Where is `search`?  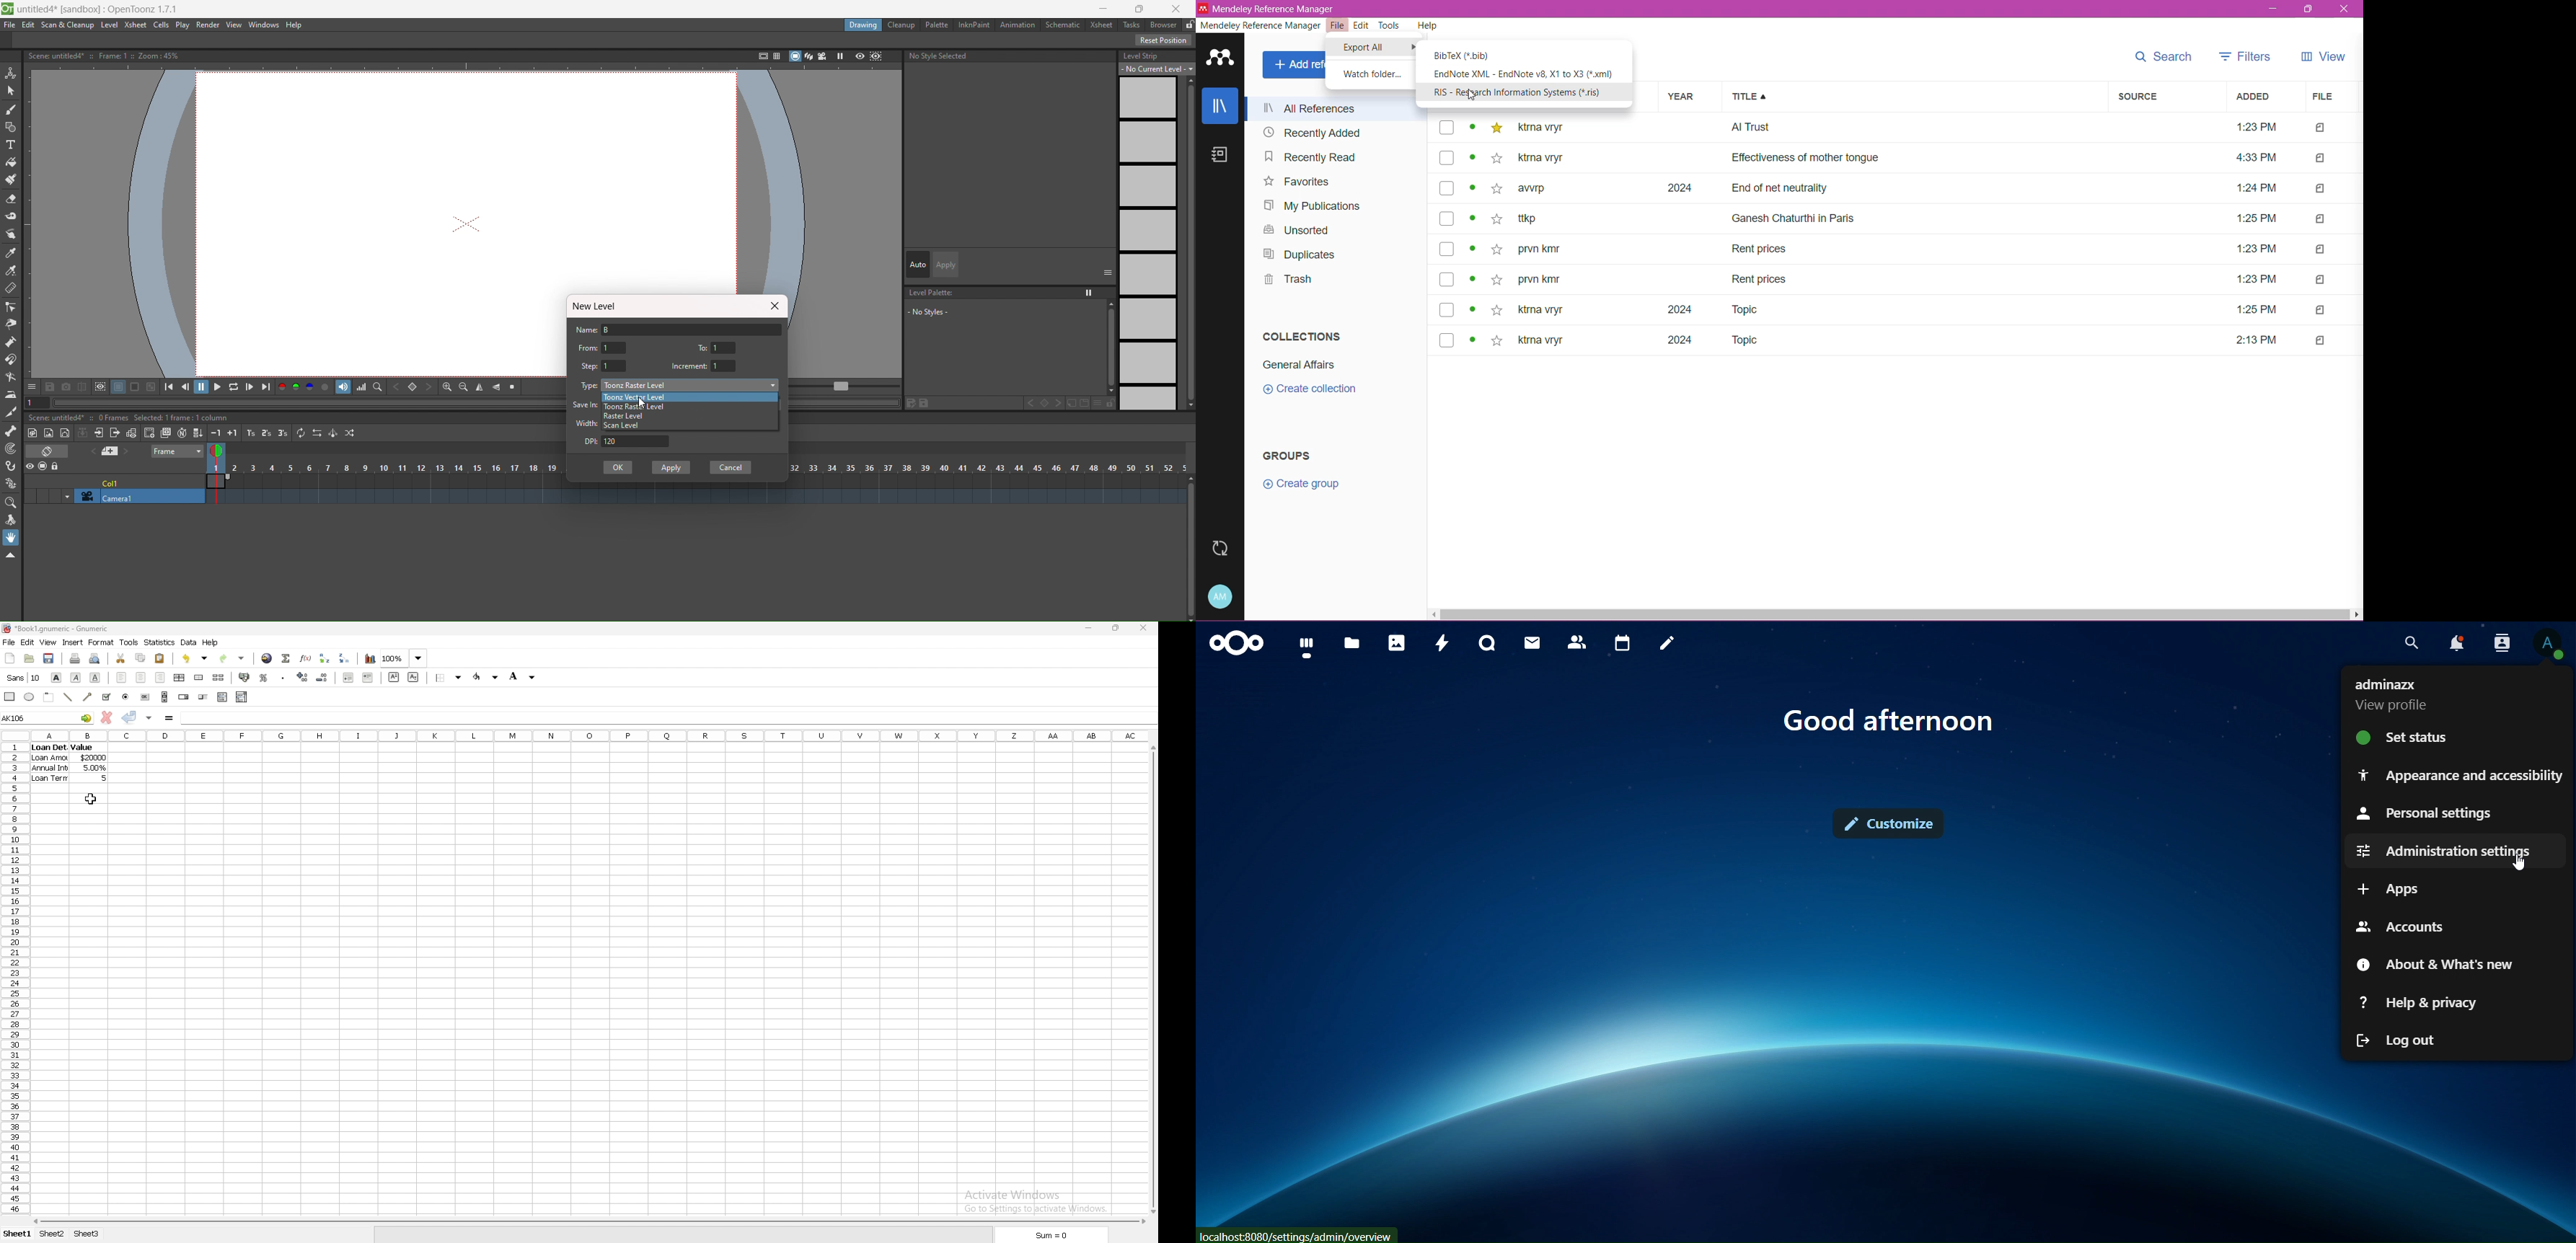
search is located at coordinates (2412, 643).